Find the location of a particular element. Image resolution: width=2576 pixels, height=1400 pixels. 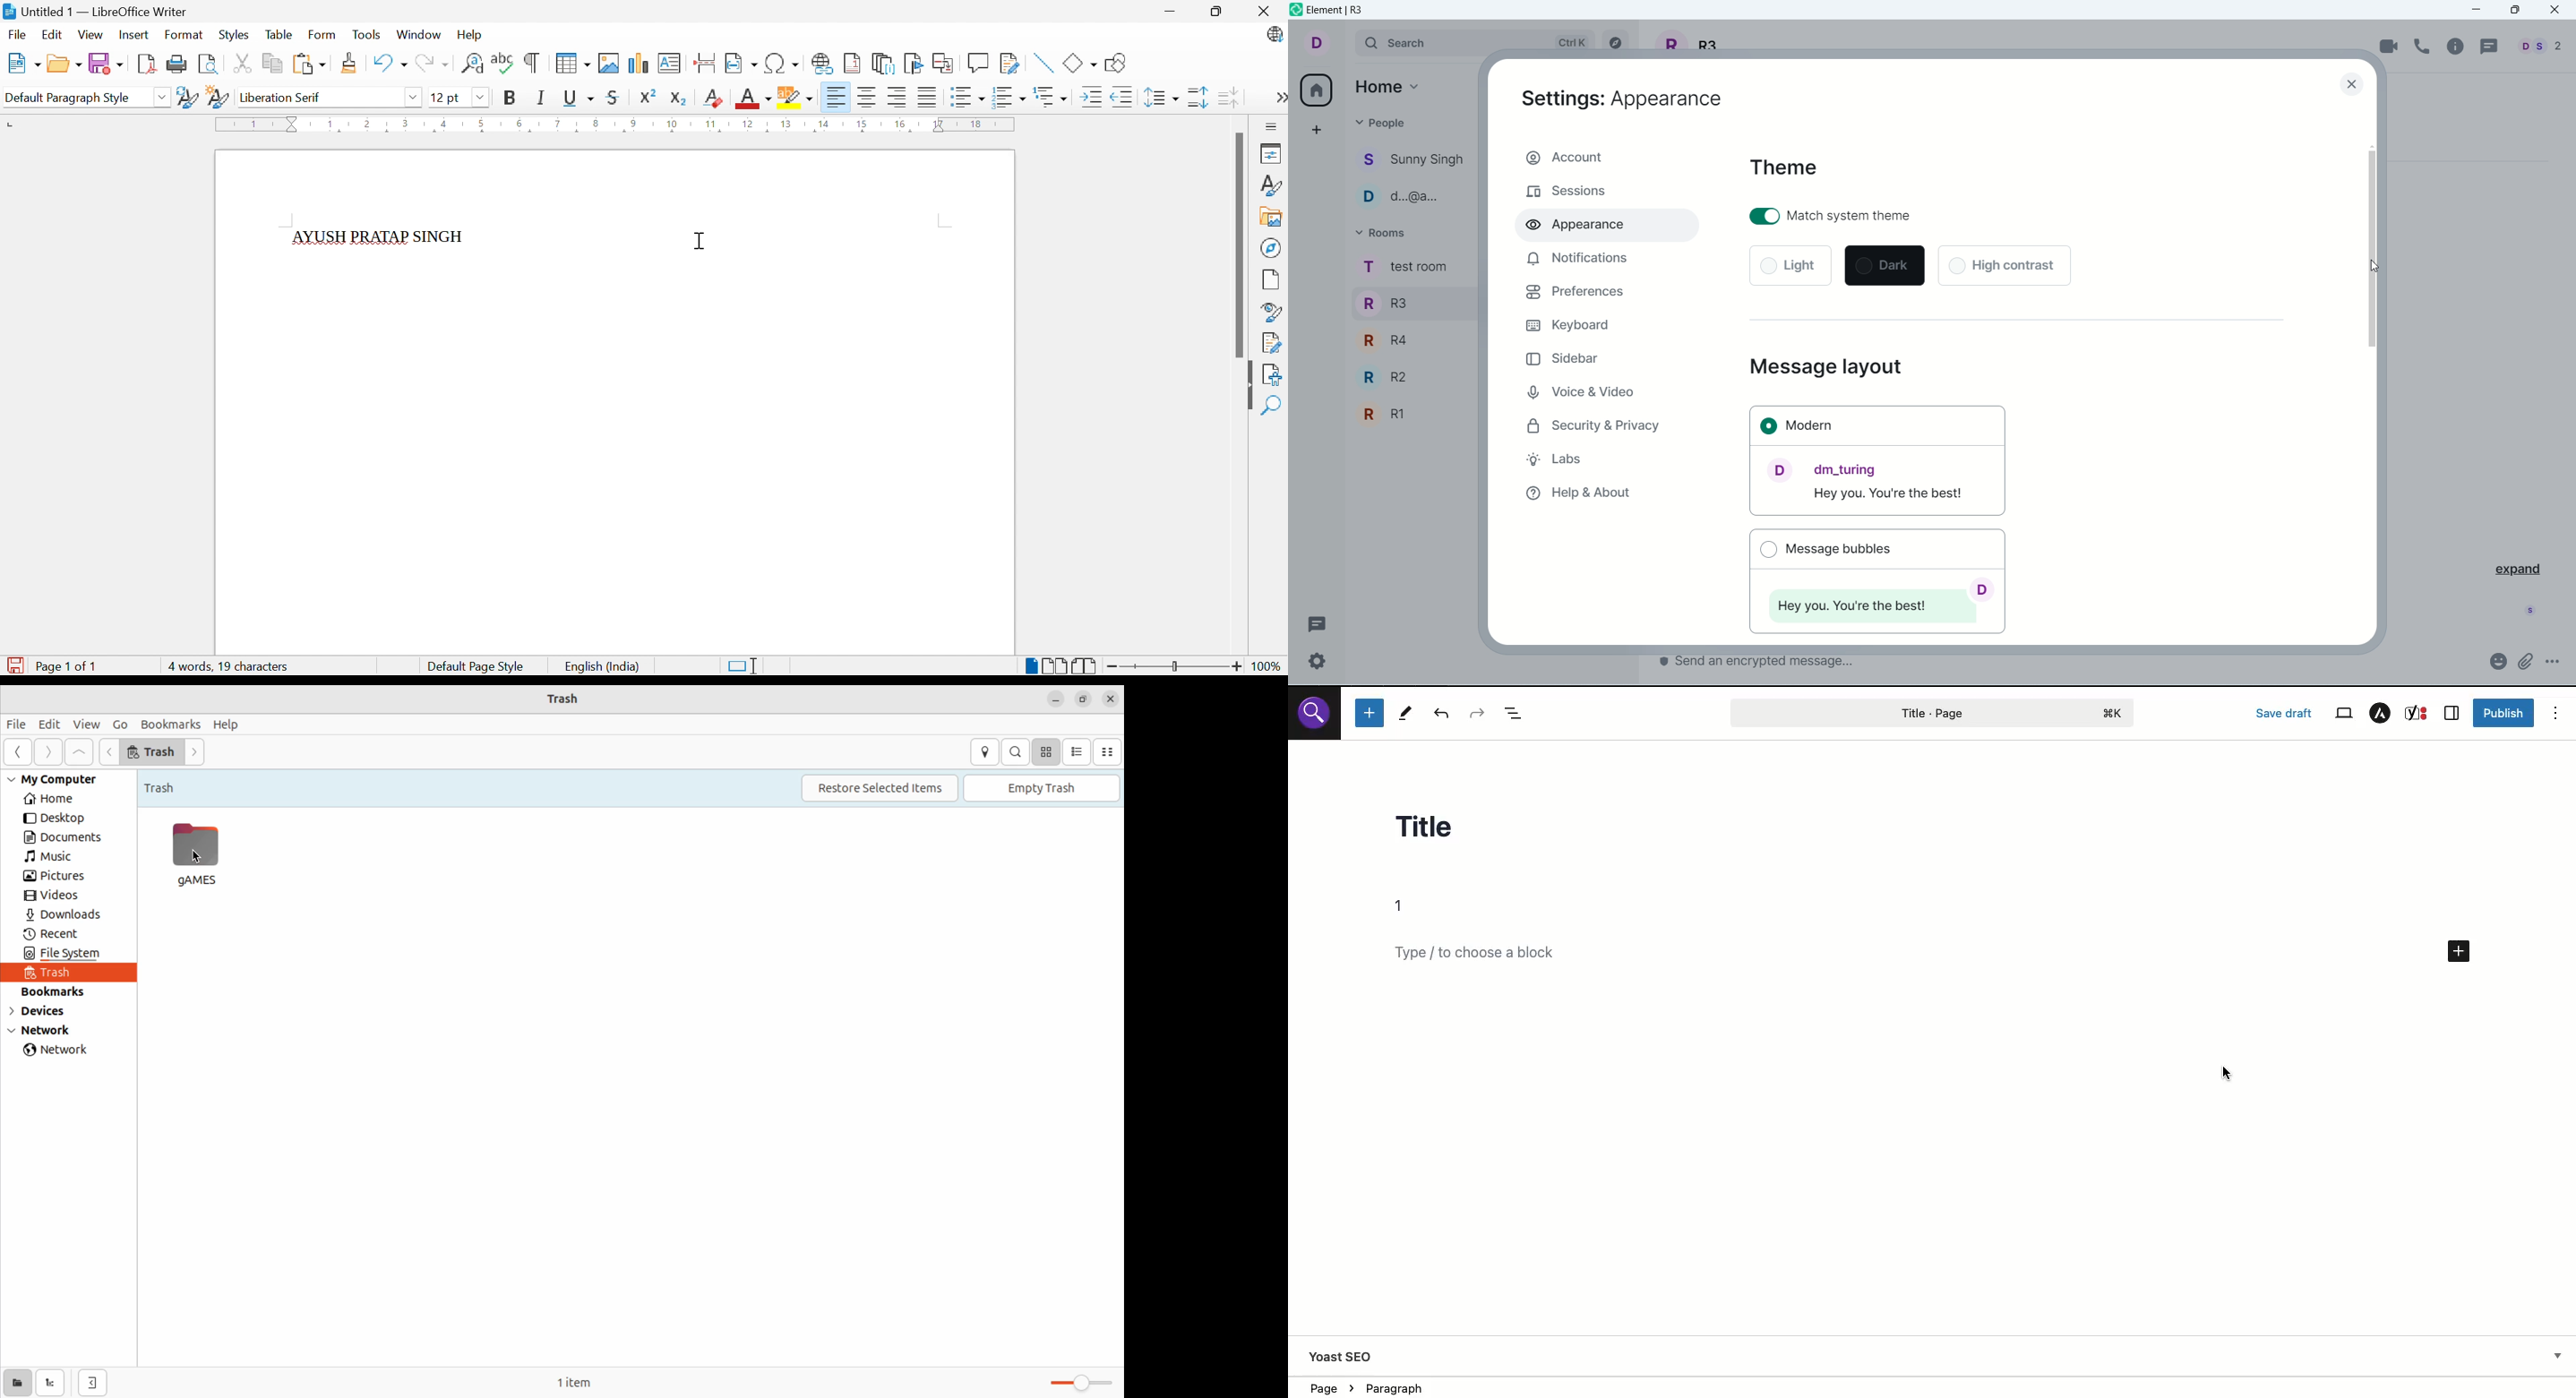

Update Selected Style is located at coordinates (188, 97).